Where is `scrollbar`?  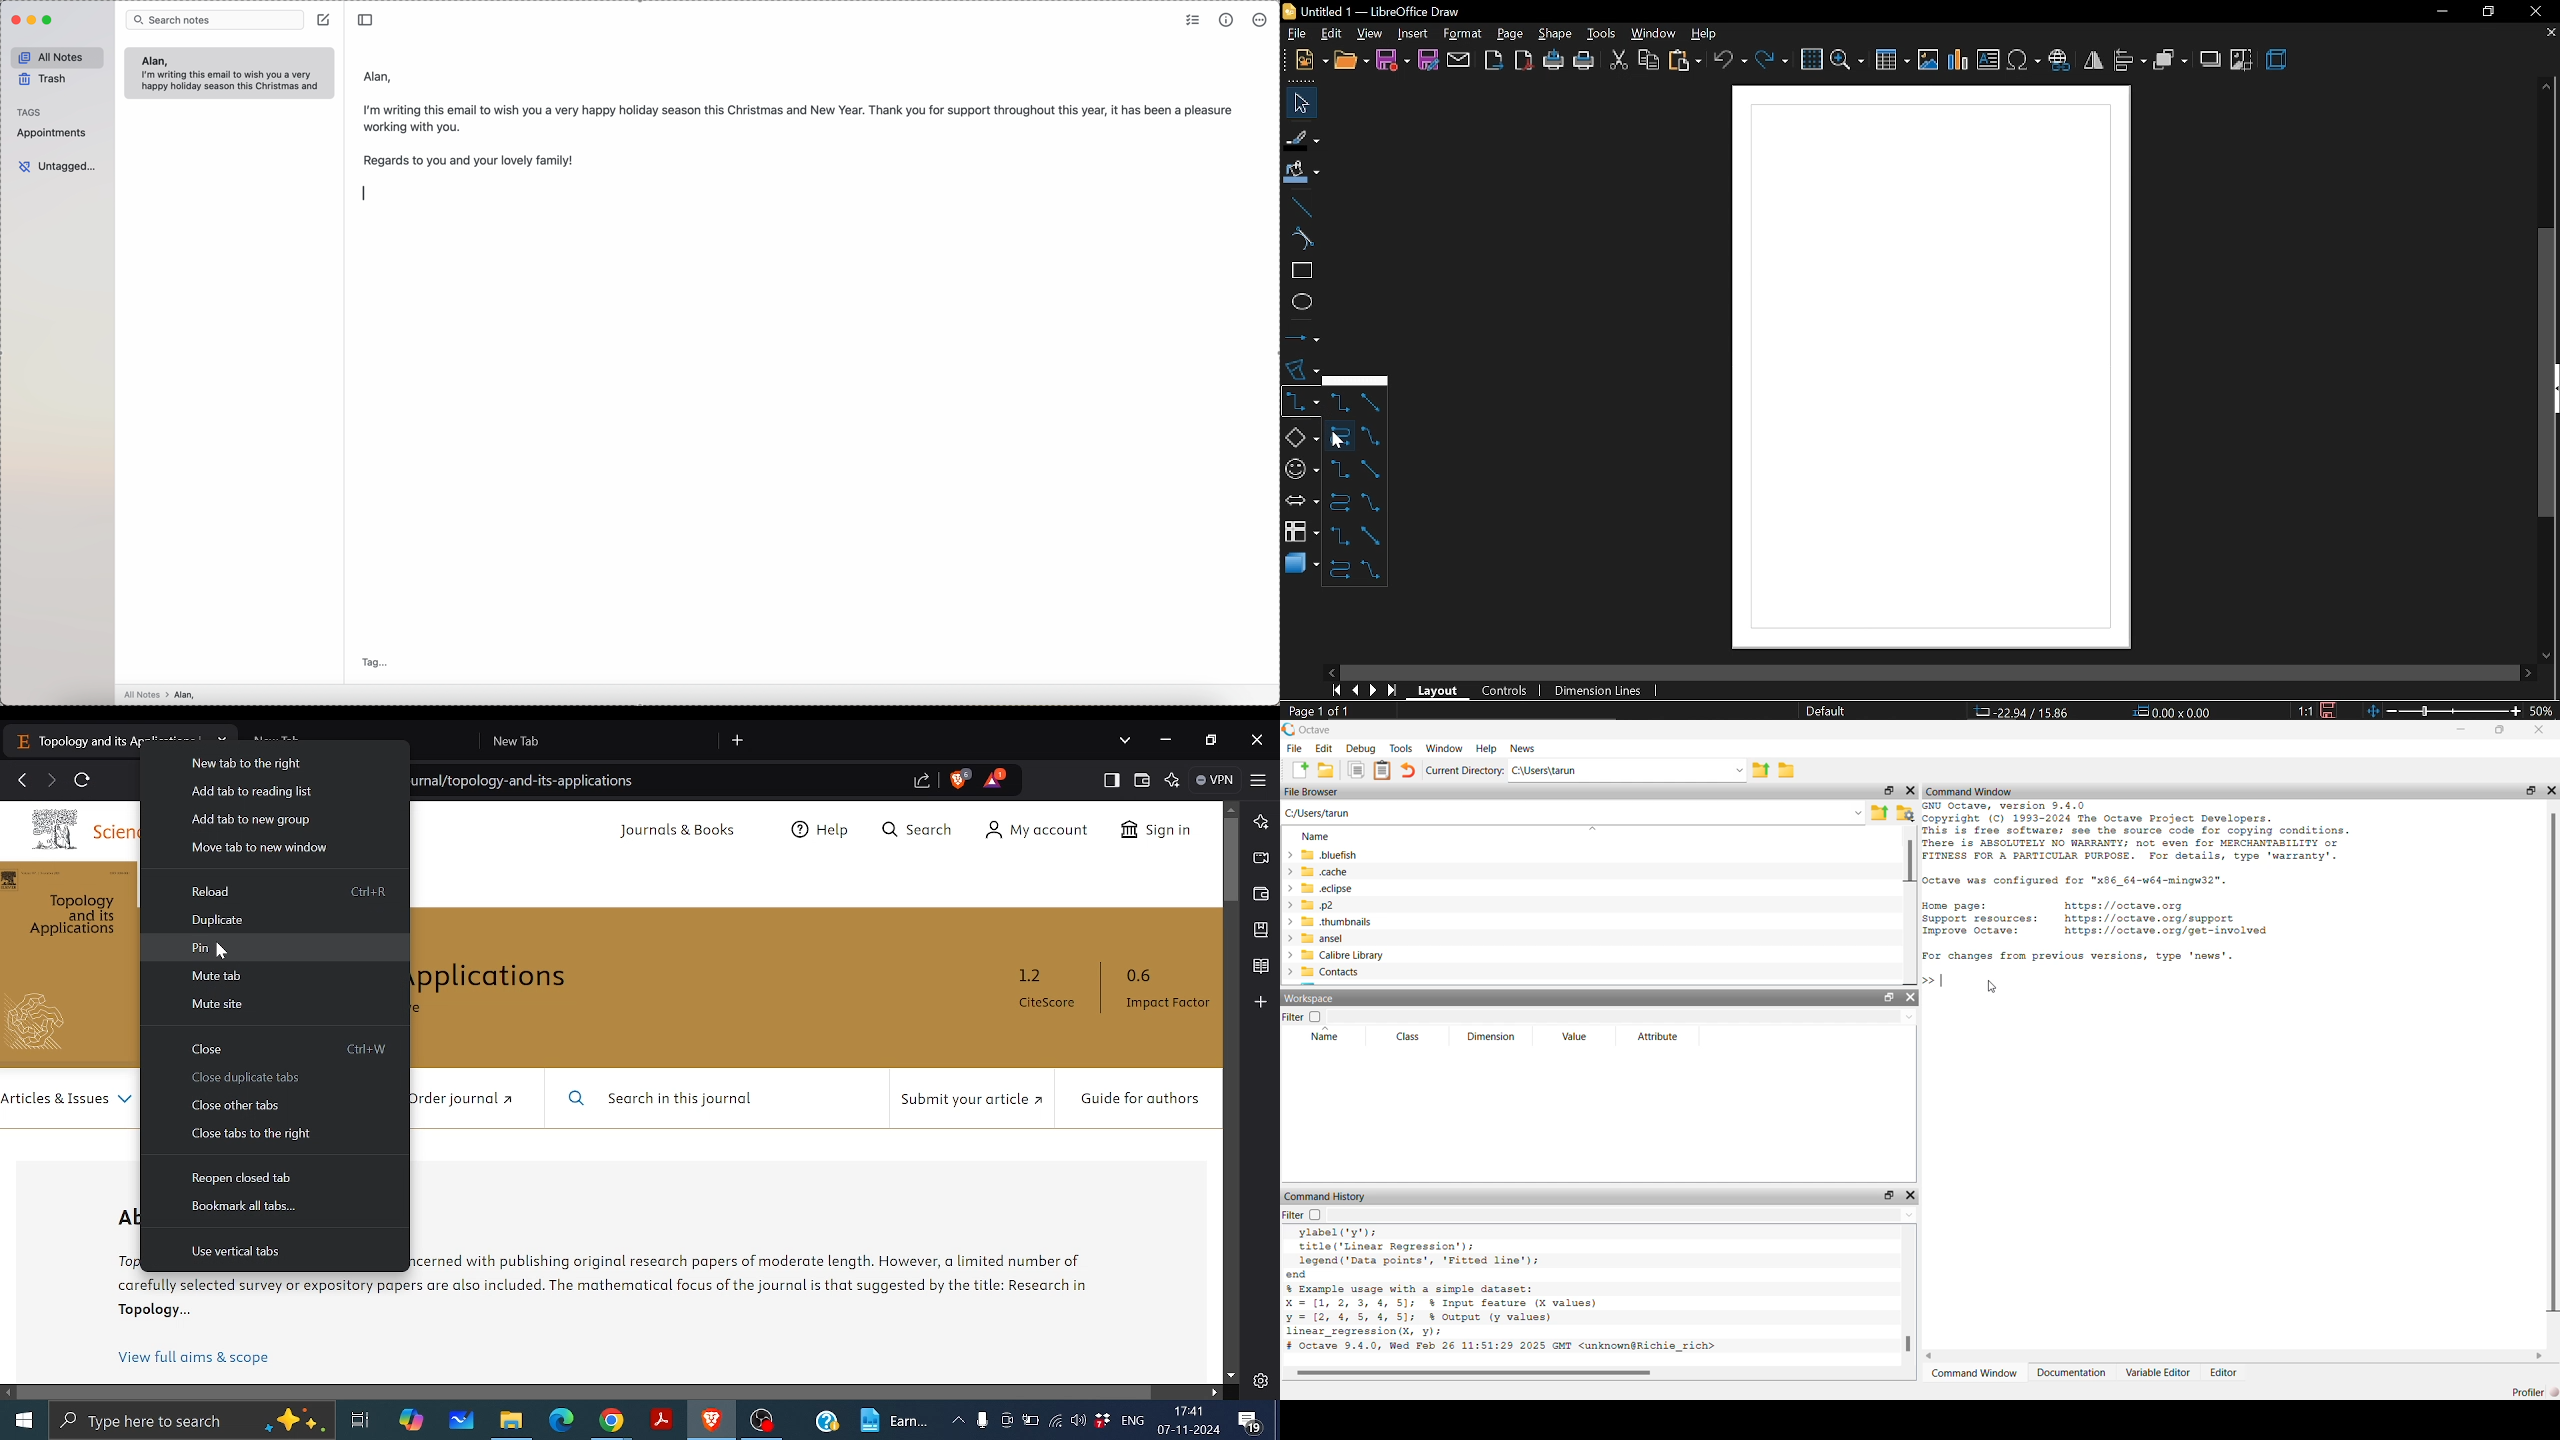
scrollbar is located at coordinates (2552, 1067).